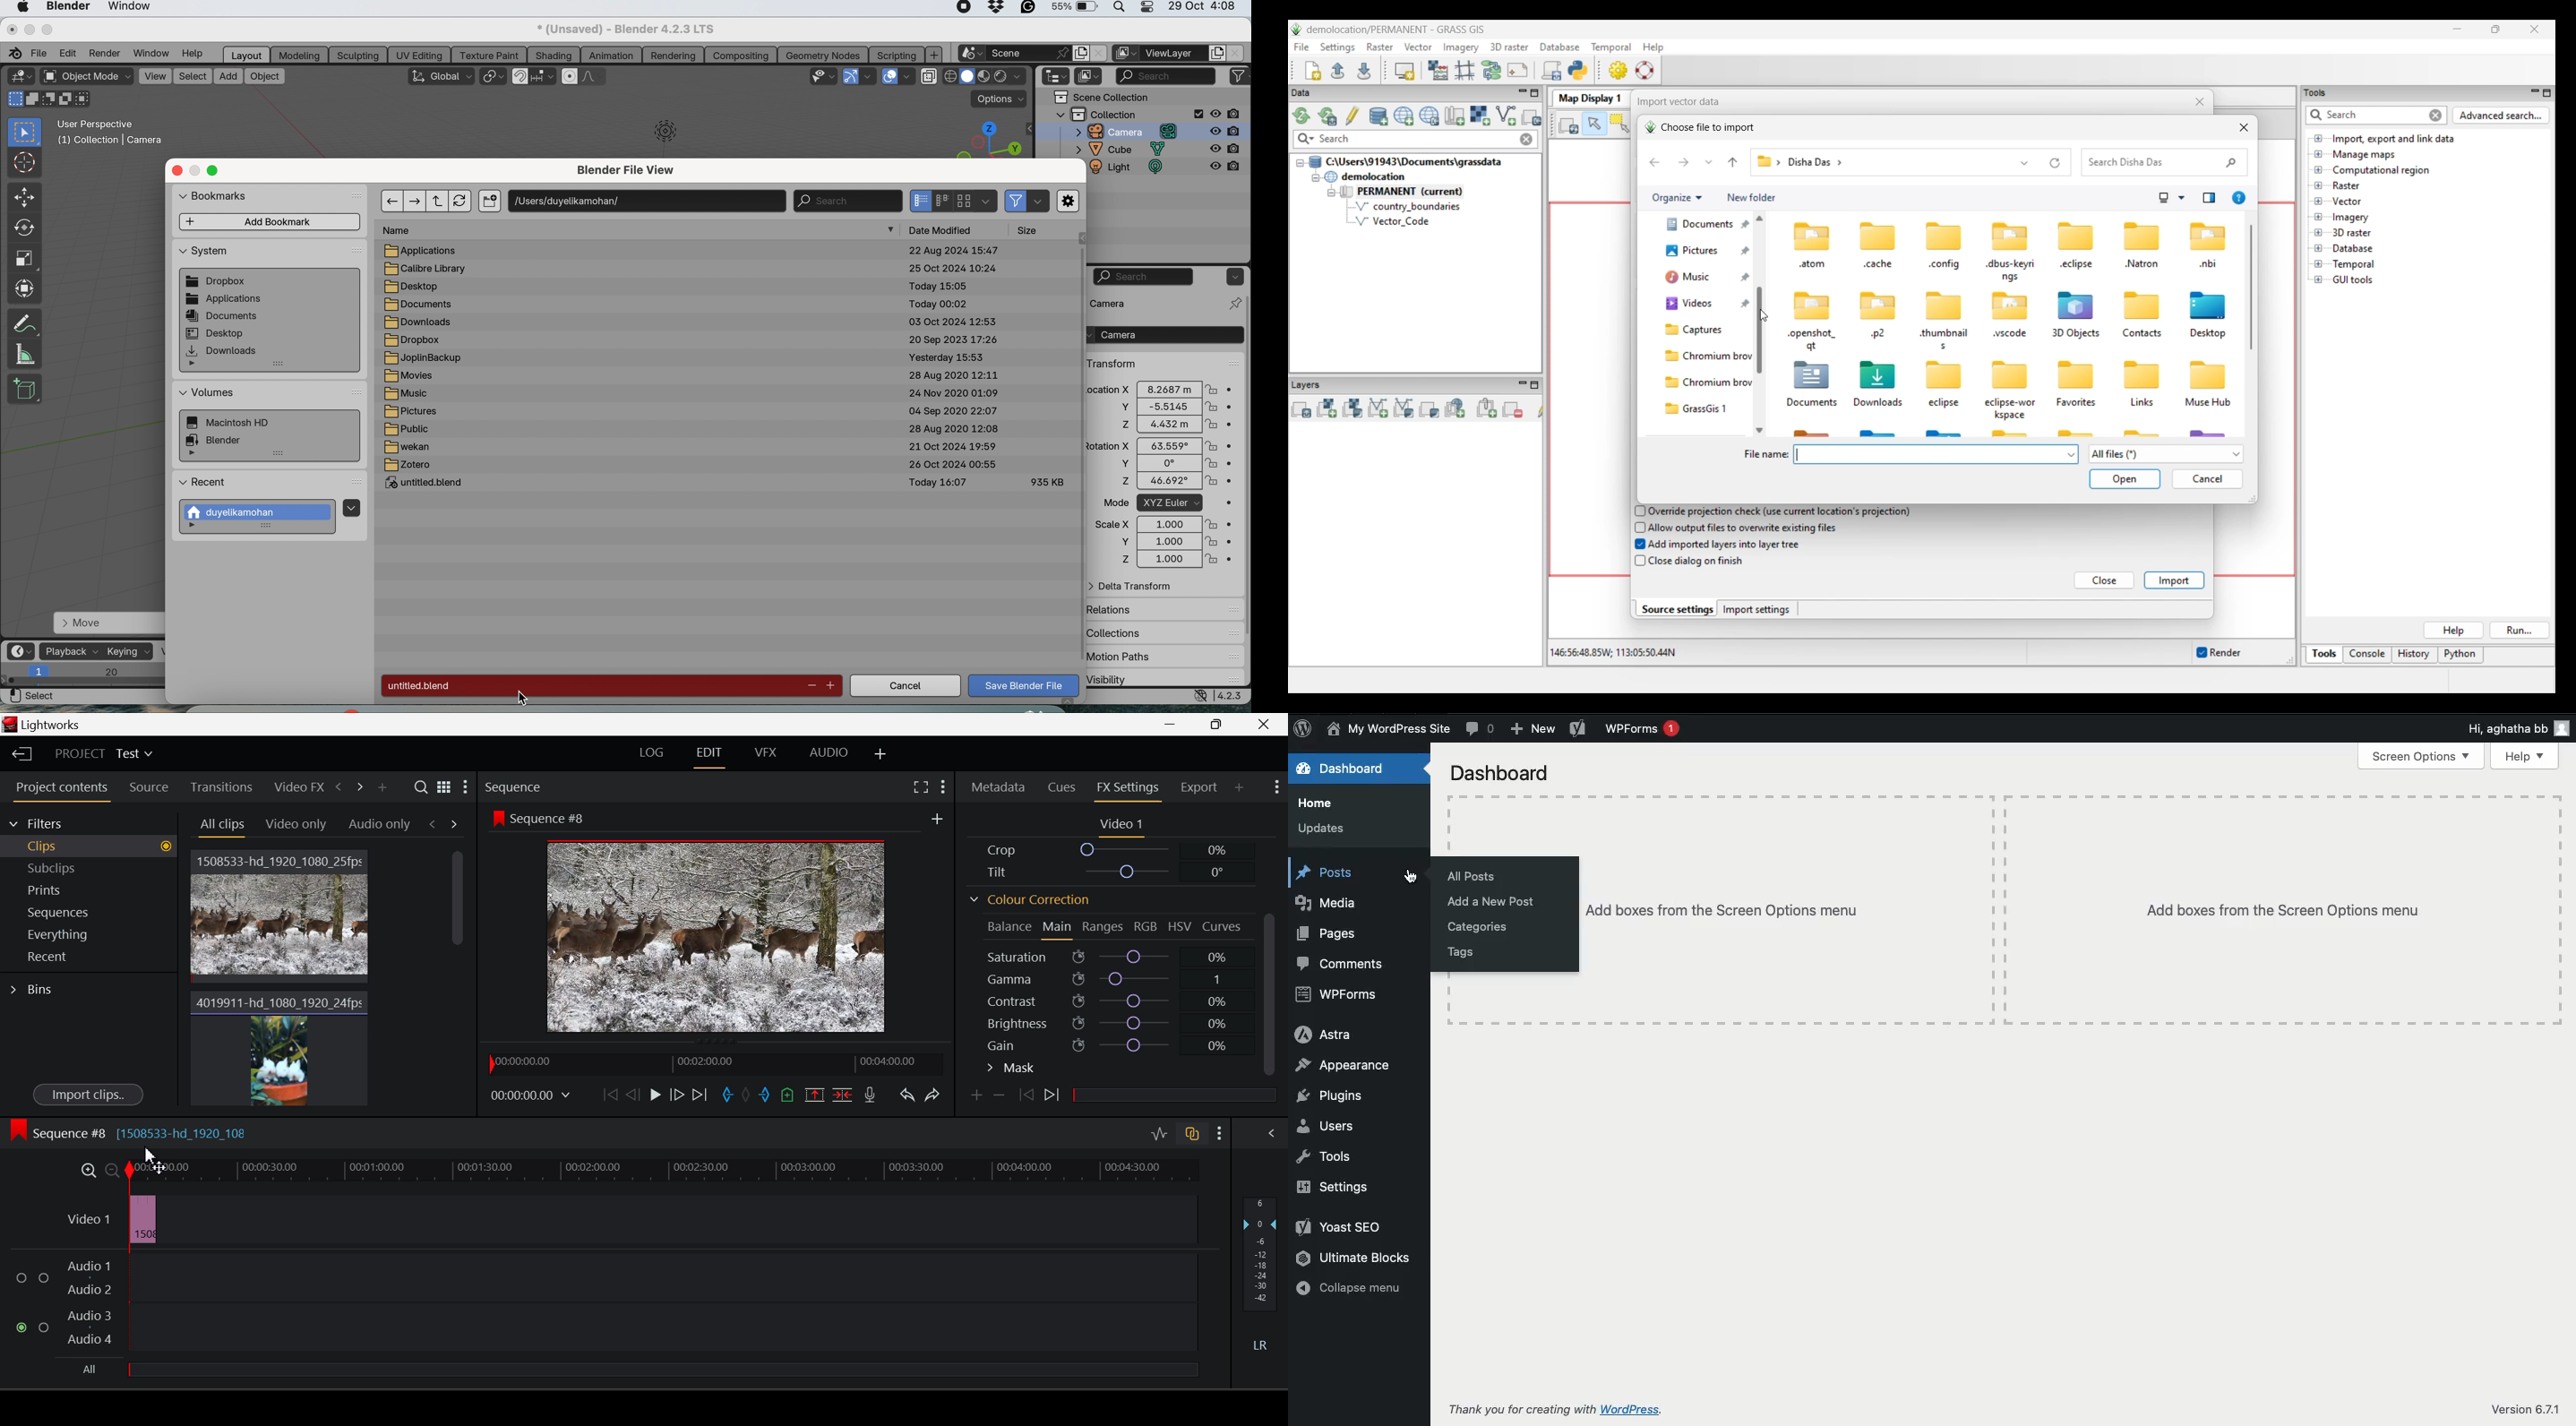  What do you see at coordinates (379, 825) in the screenshot?
I see `Audio only` at bounding box center [379, 825].